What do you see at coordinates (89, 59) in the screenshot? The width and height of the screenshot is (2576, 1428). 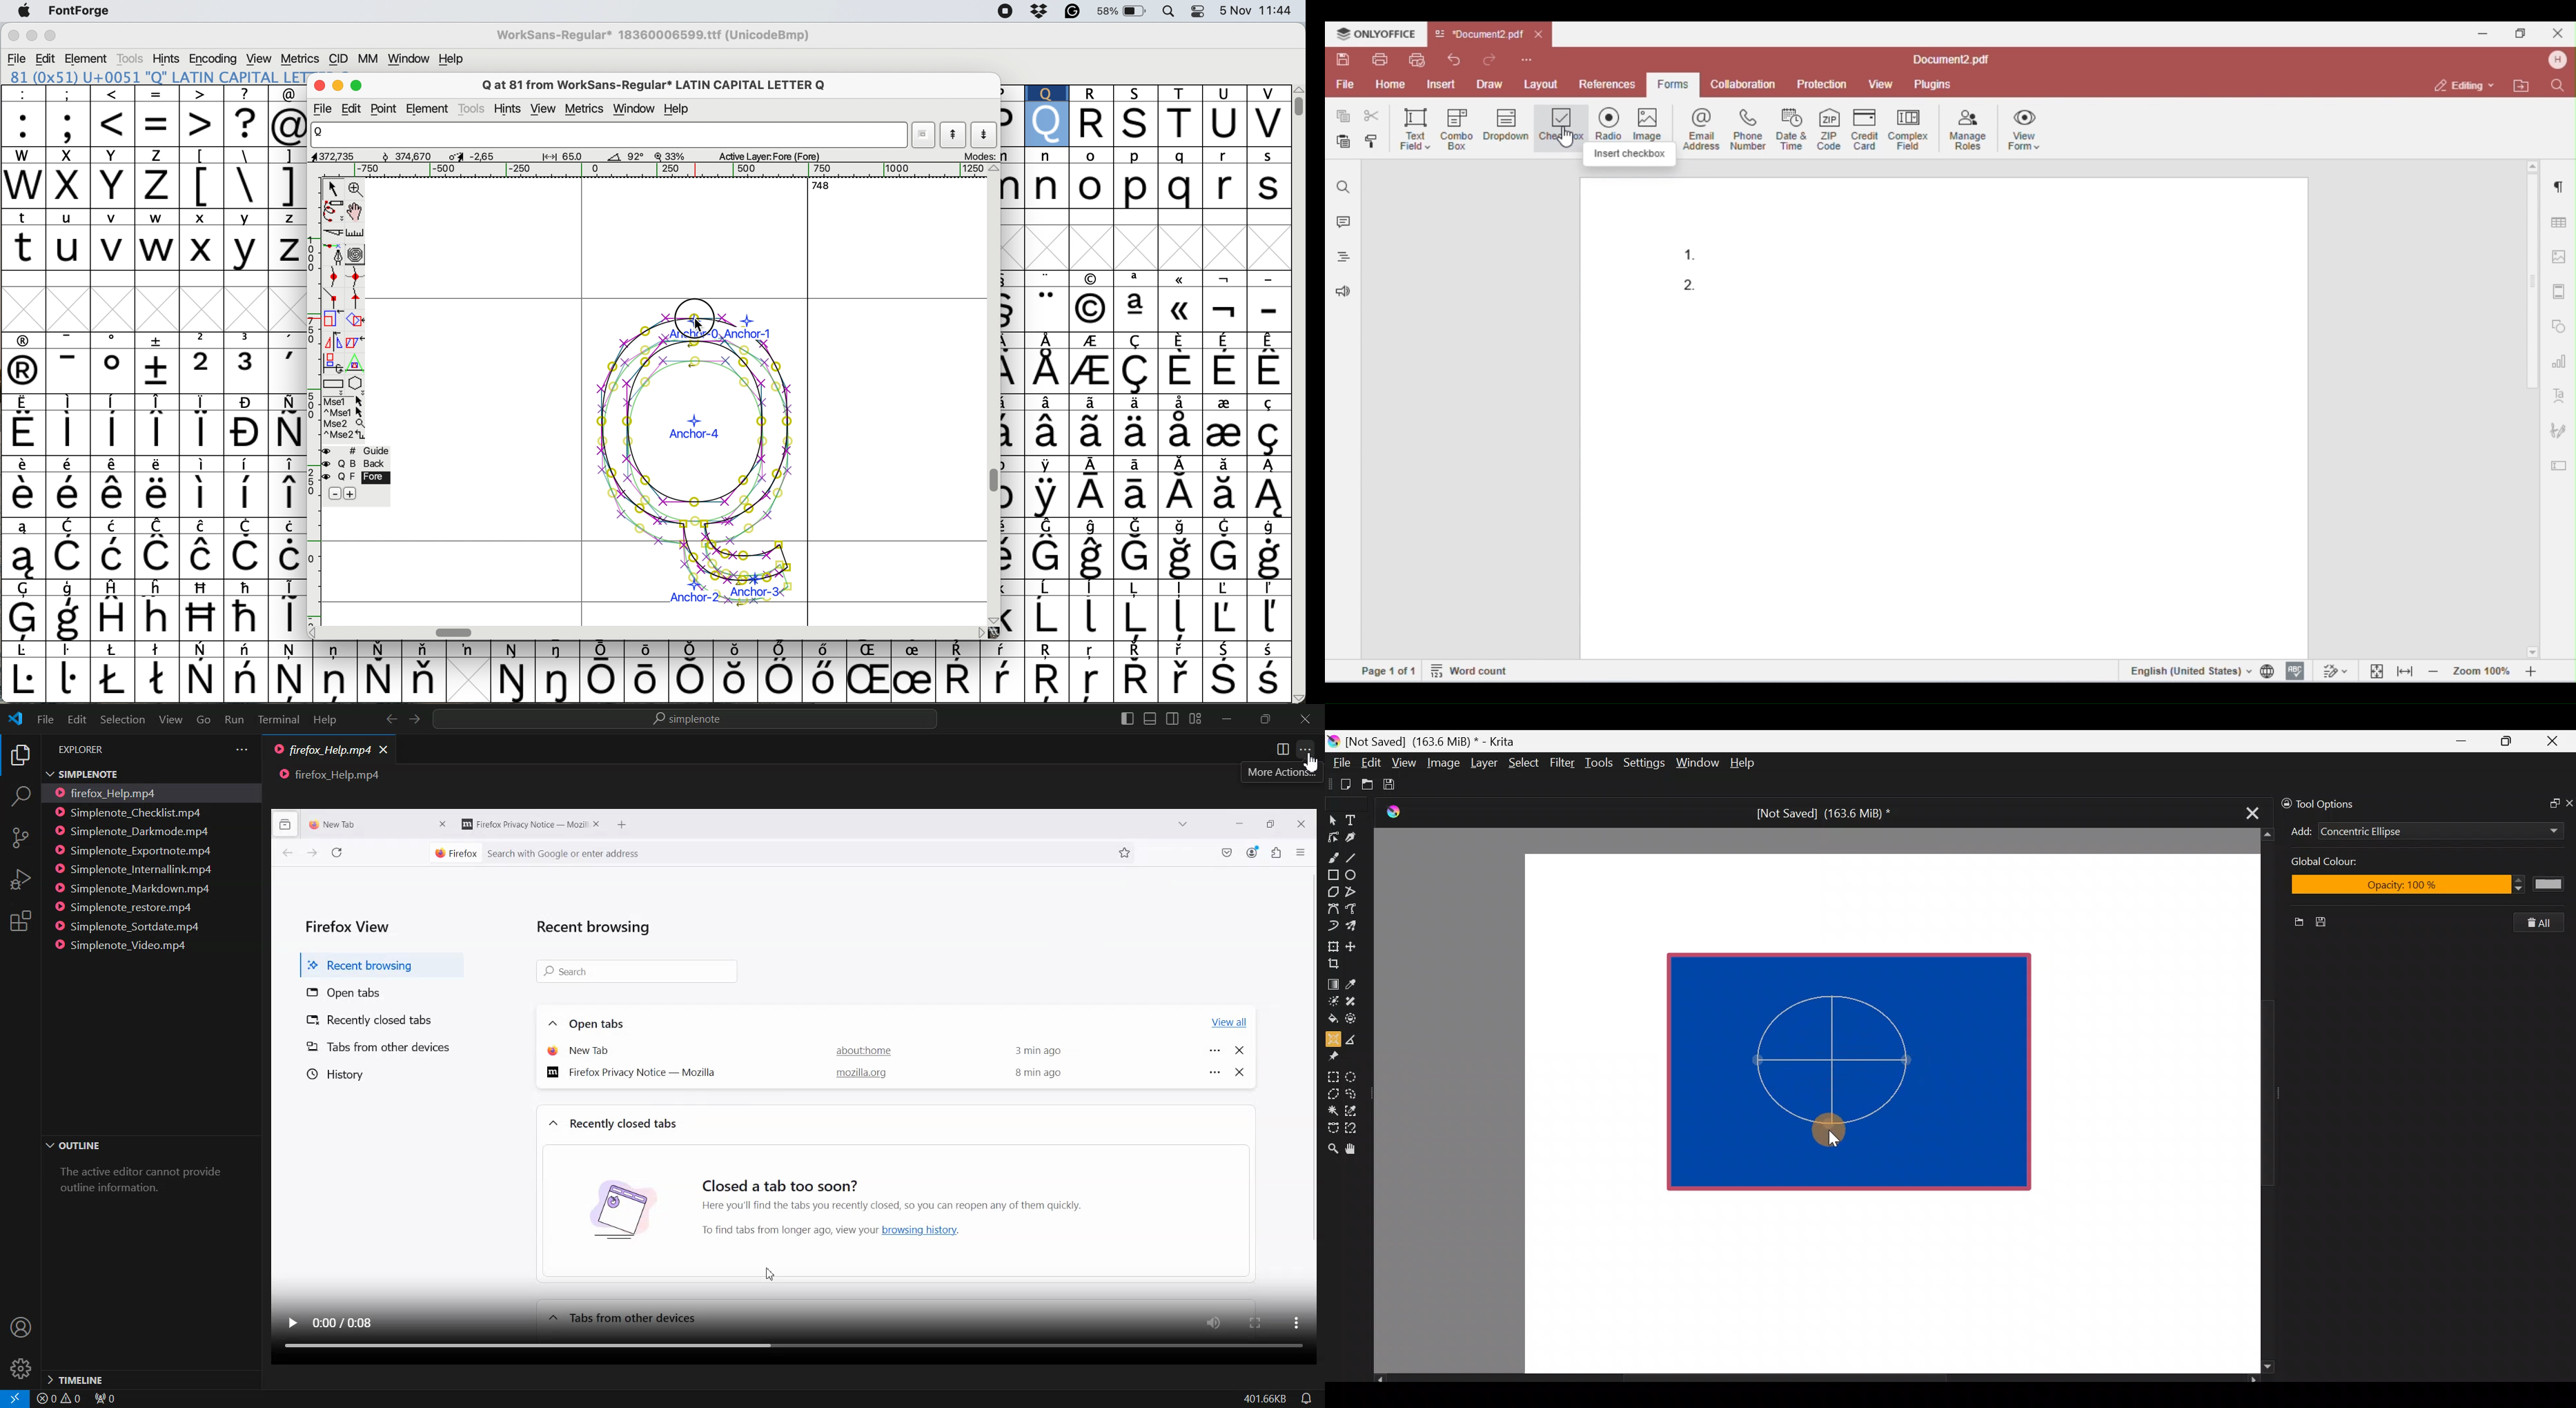 I see `element` at bounding box center [89, 59].